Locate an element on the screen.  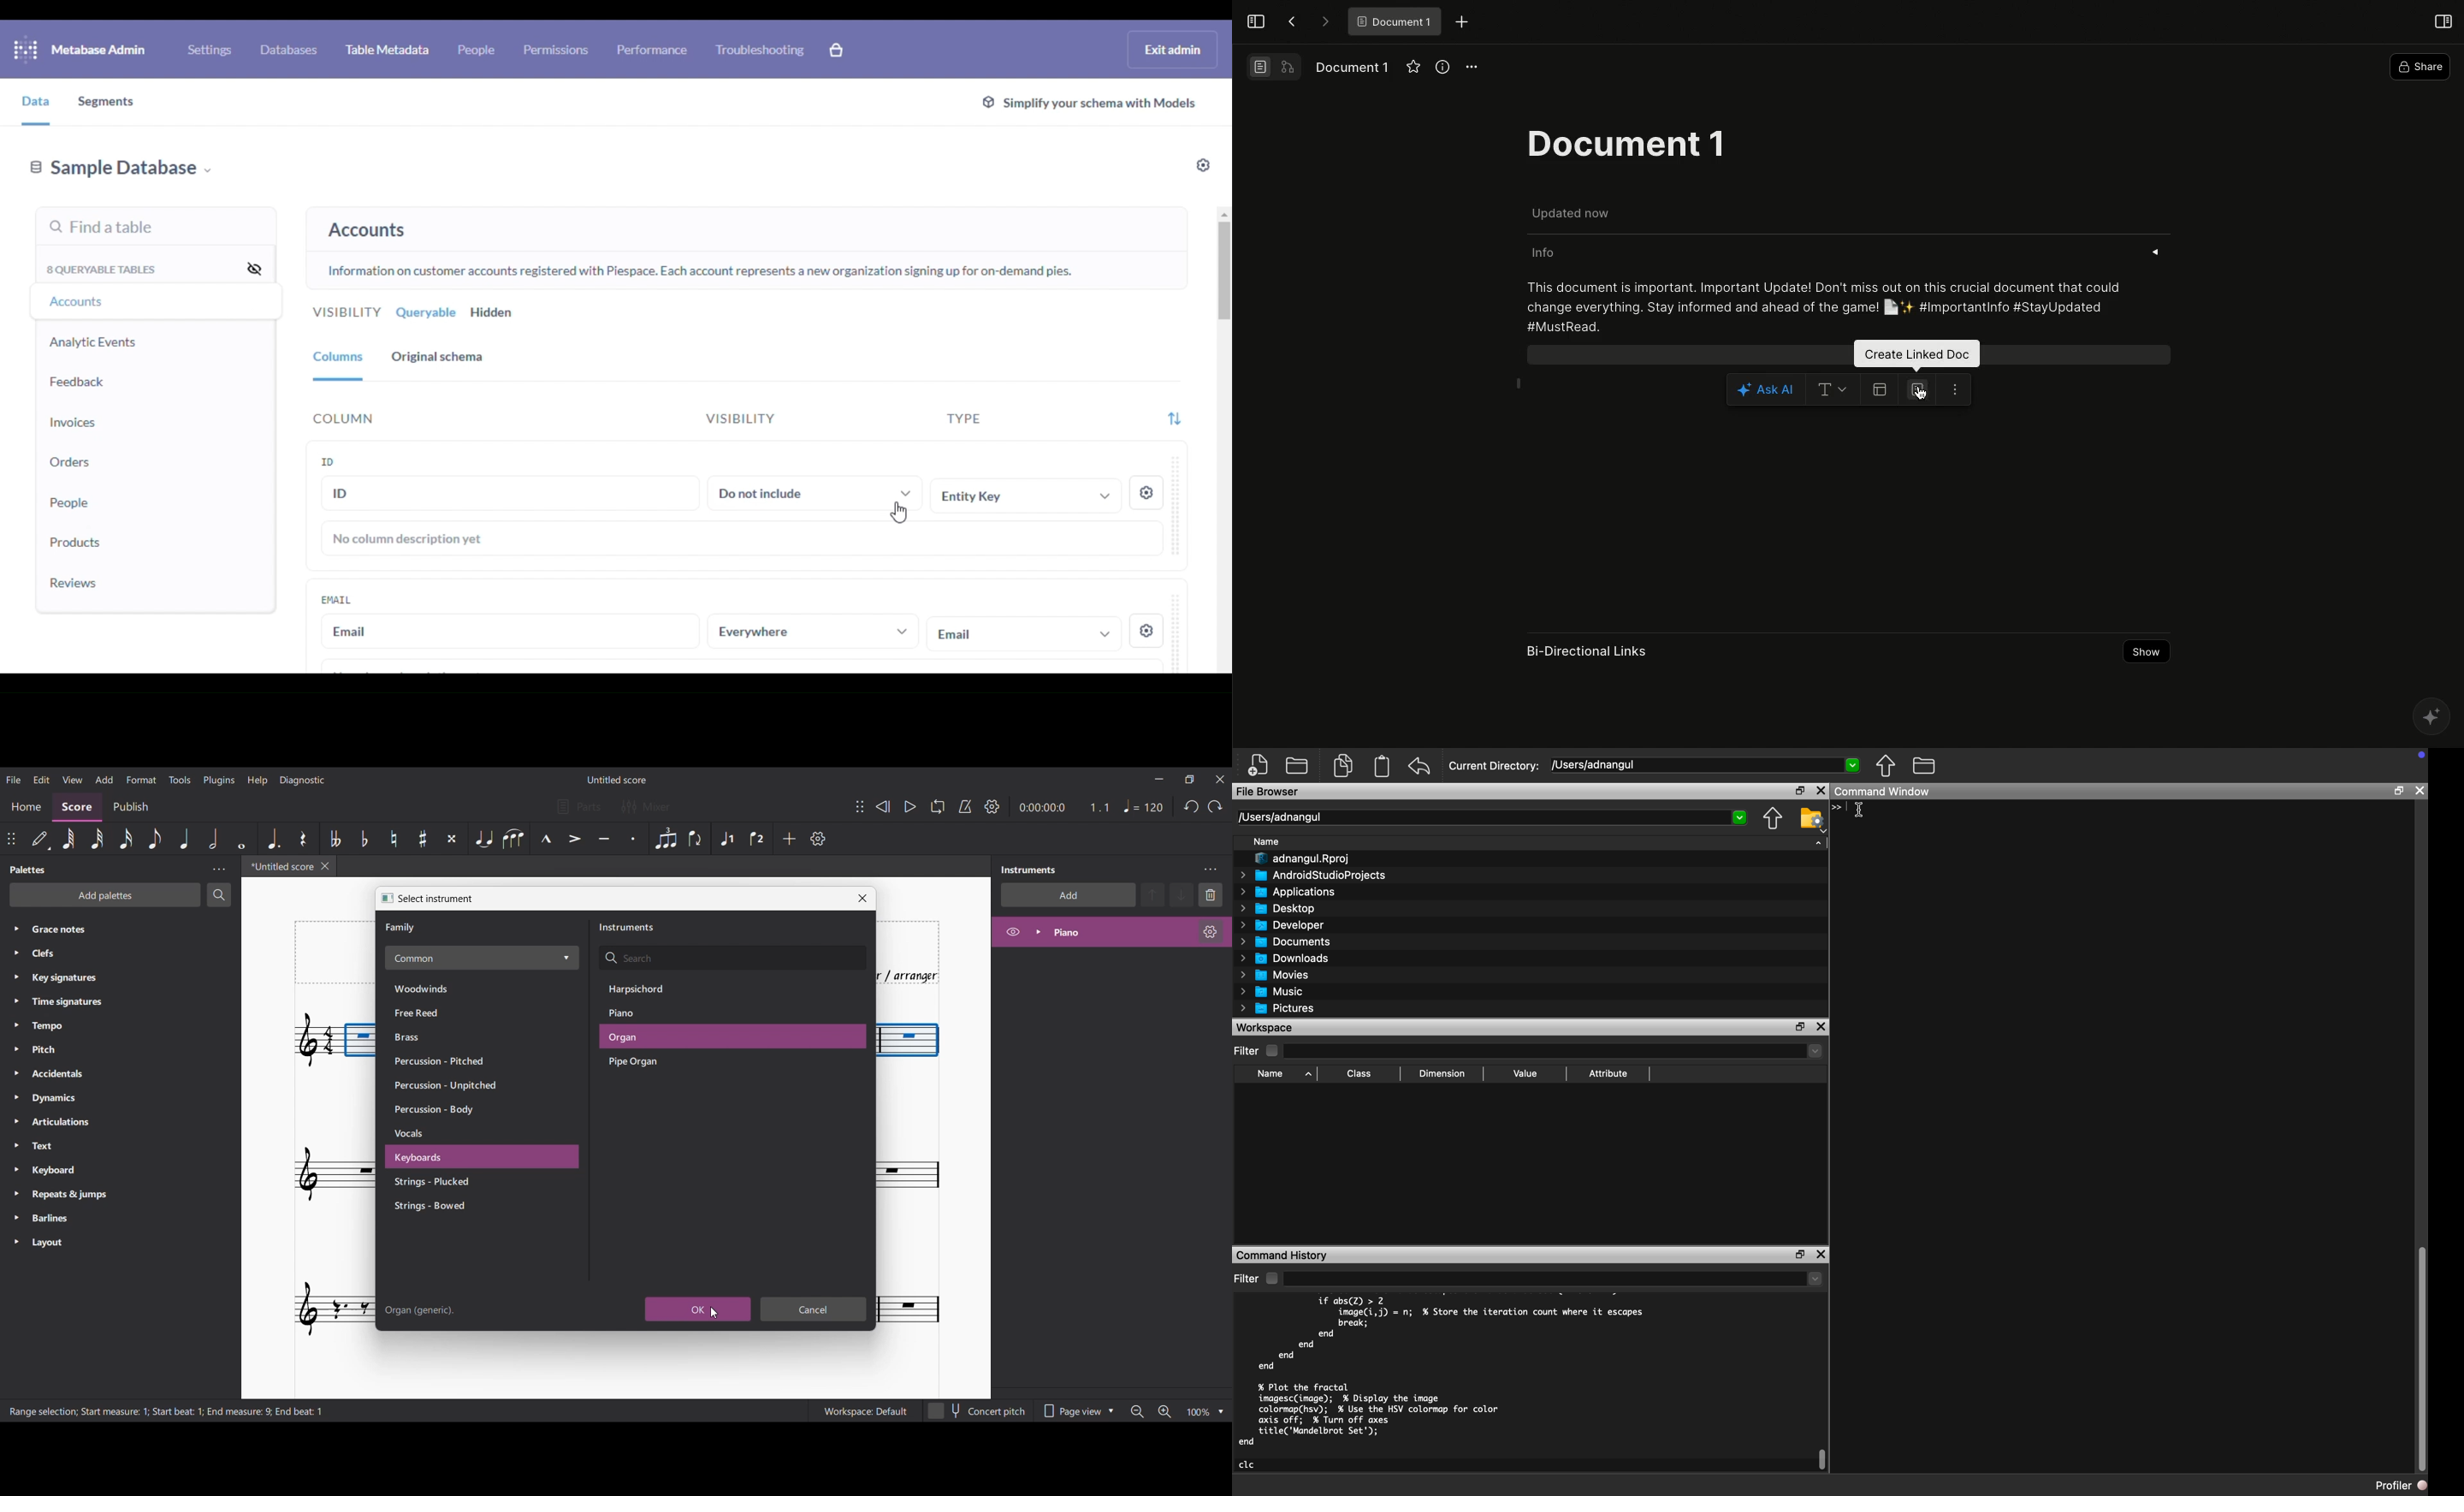
file logo is located at coordinates (383, 898).